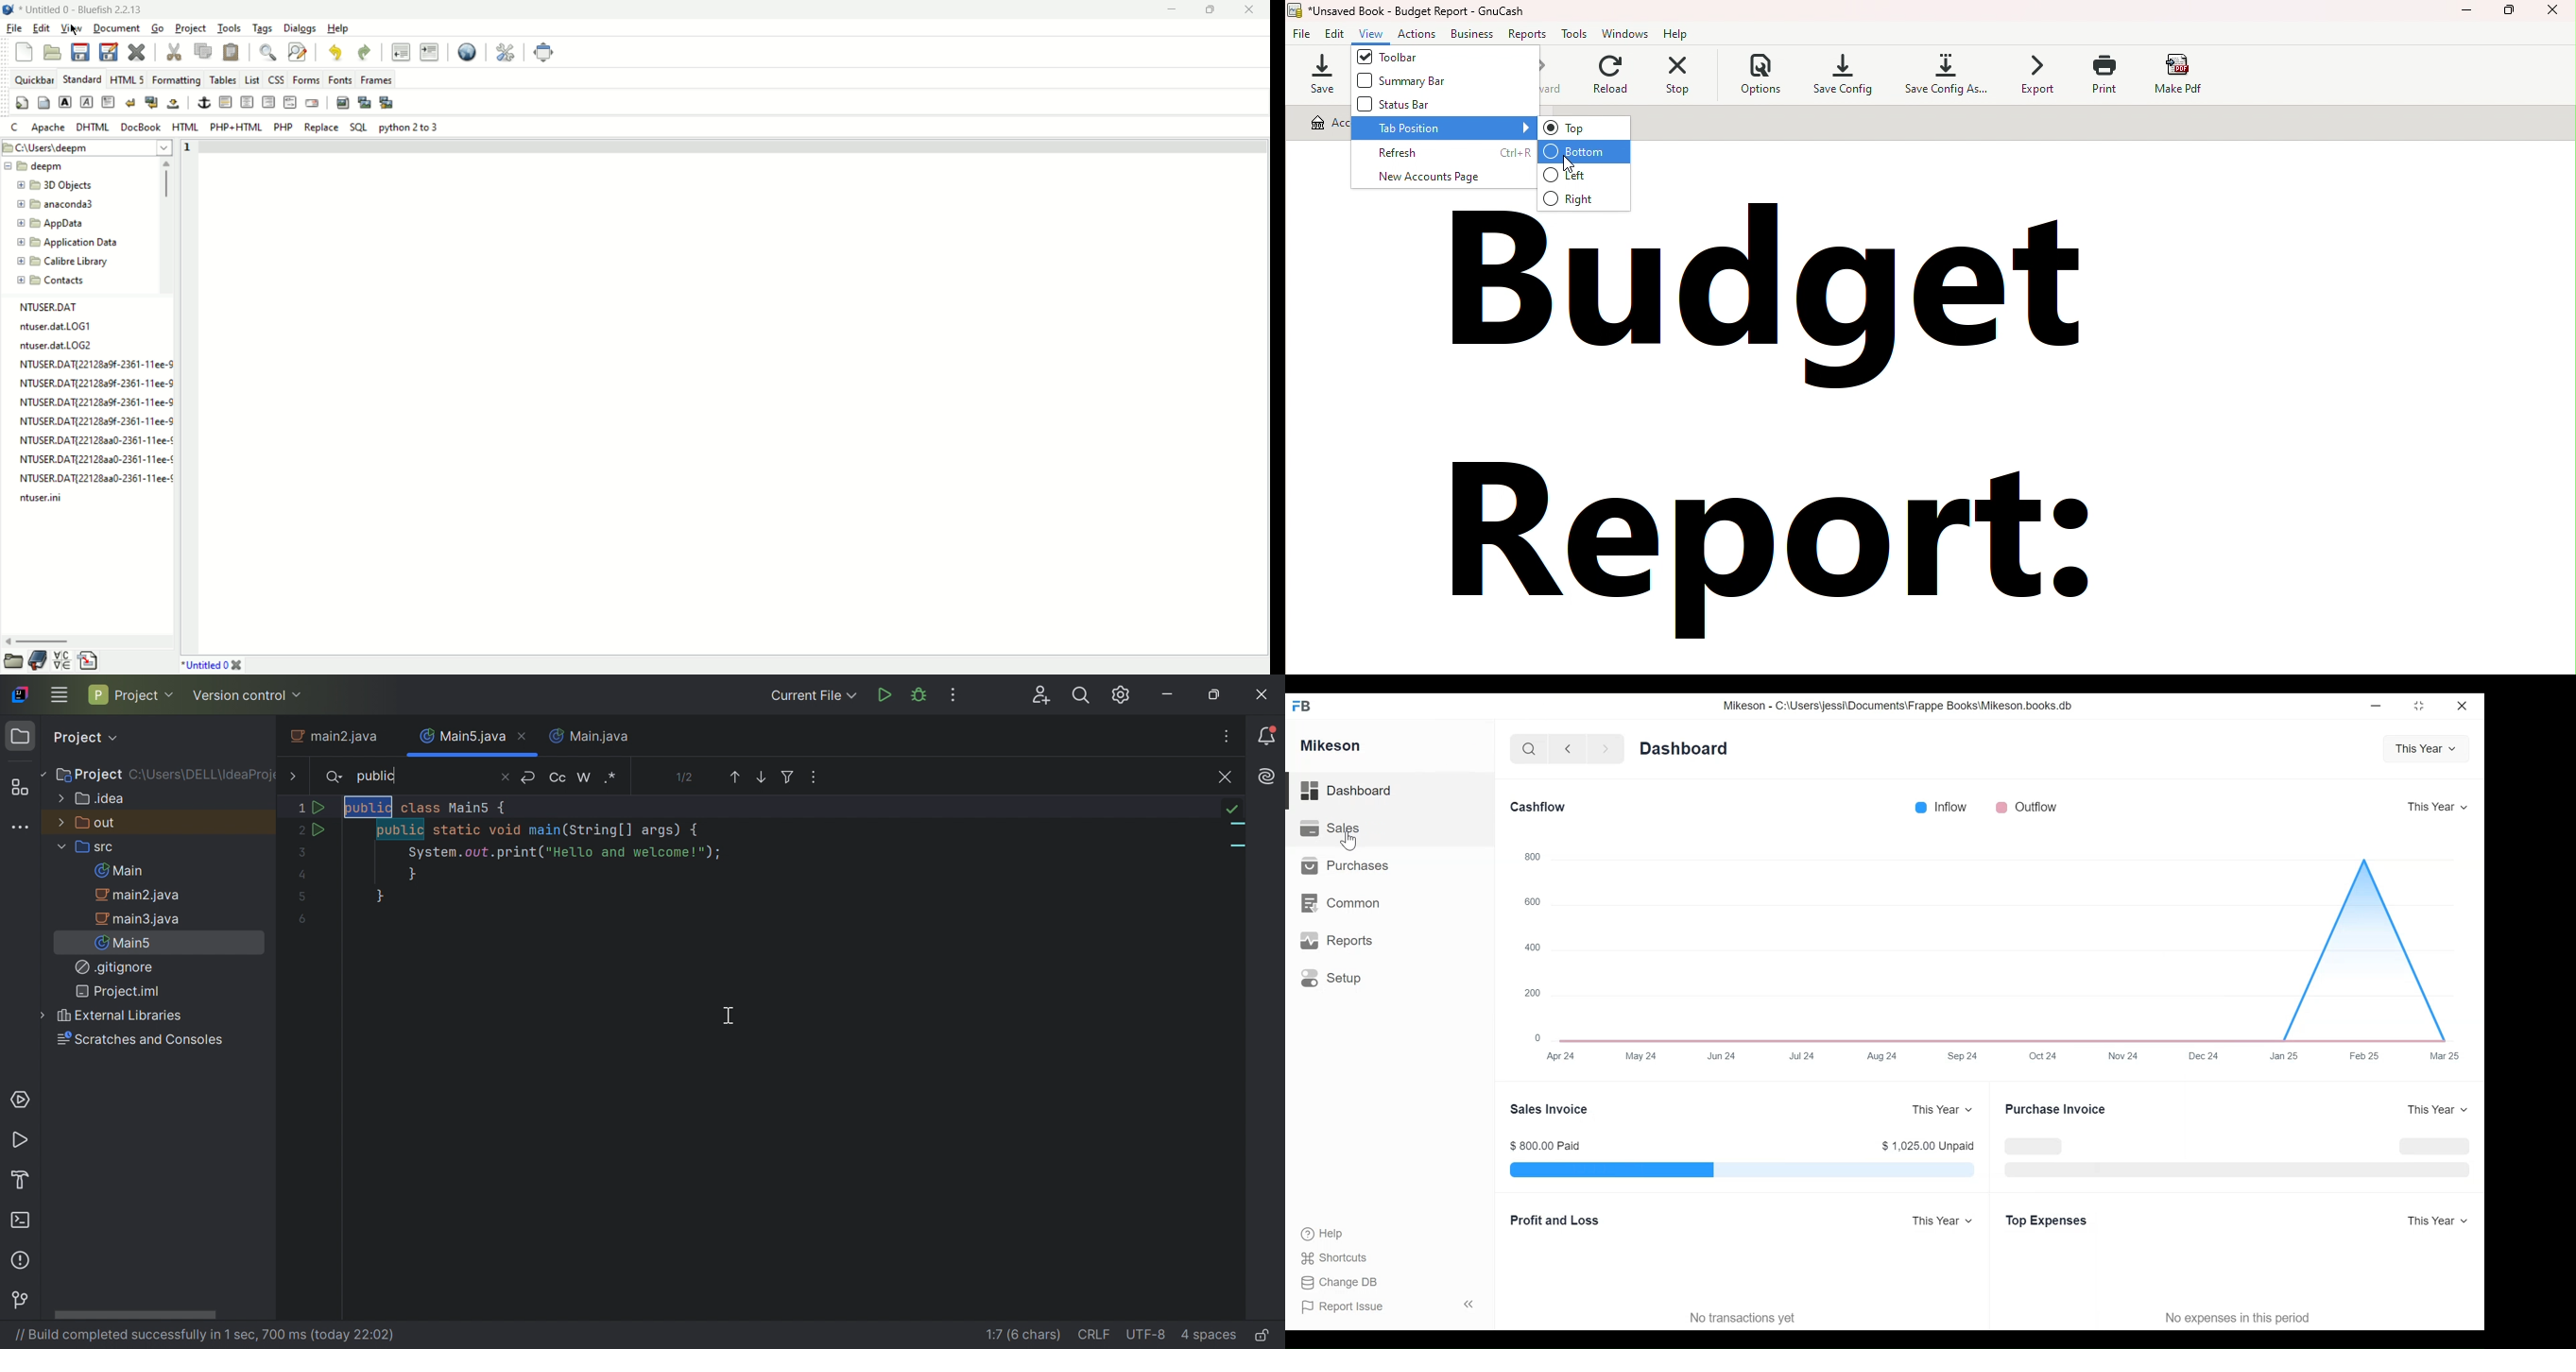 This screenshot has height=1372, width=2576. What do you see at coordinates (1679, 33) in the screenshot?
I see `Help` at bounding box center [1679, 33].